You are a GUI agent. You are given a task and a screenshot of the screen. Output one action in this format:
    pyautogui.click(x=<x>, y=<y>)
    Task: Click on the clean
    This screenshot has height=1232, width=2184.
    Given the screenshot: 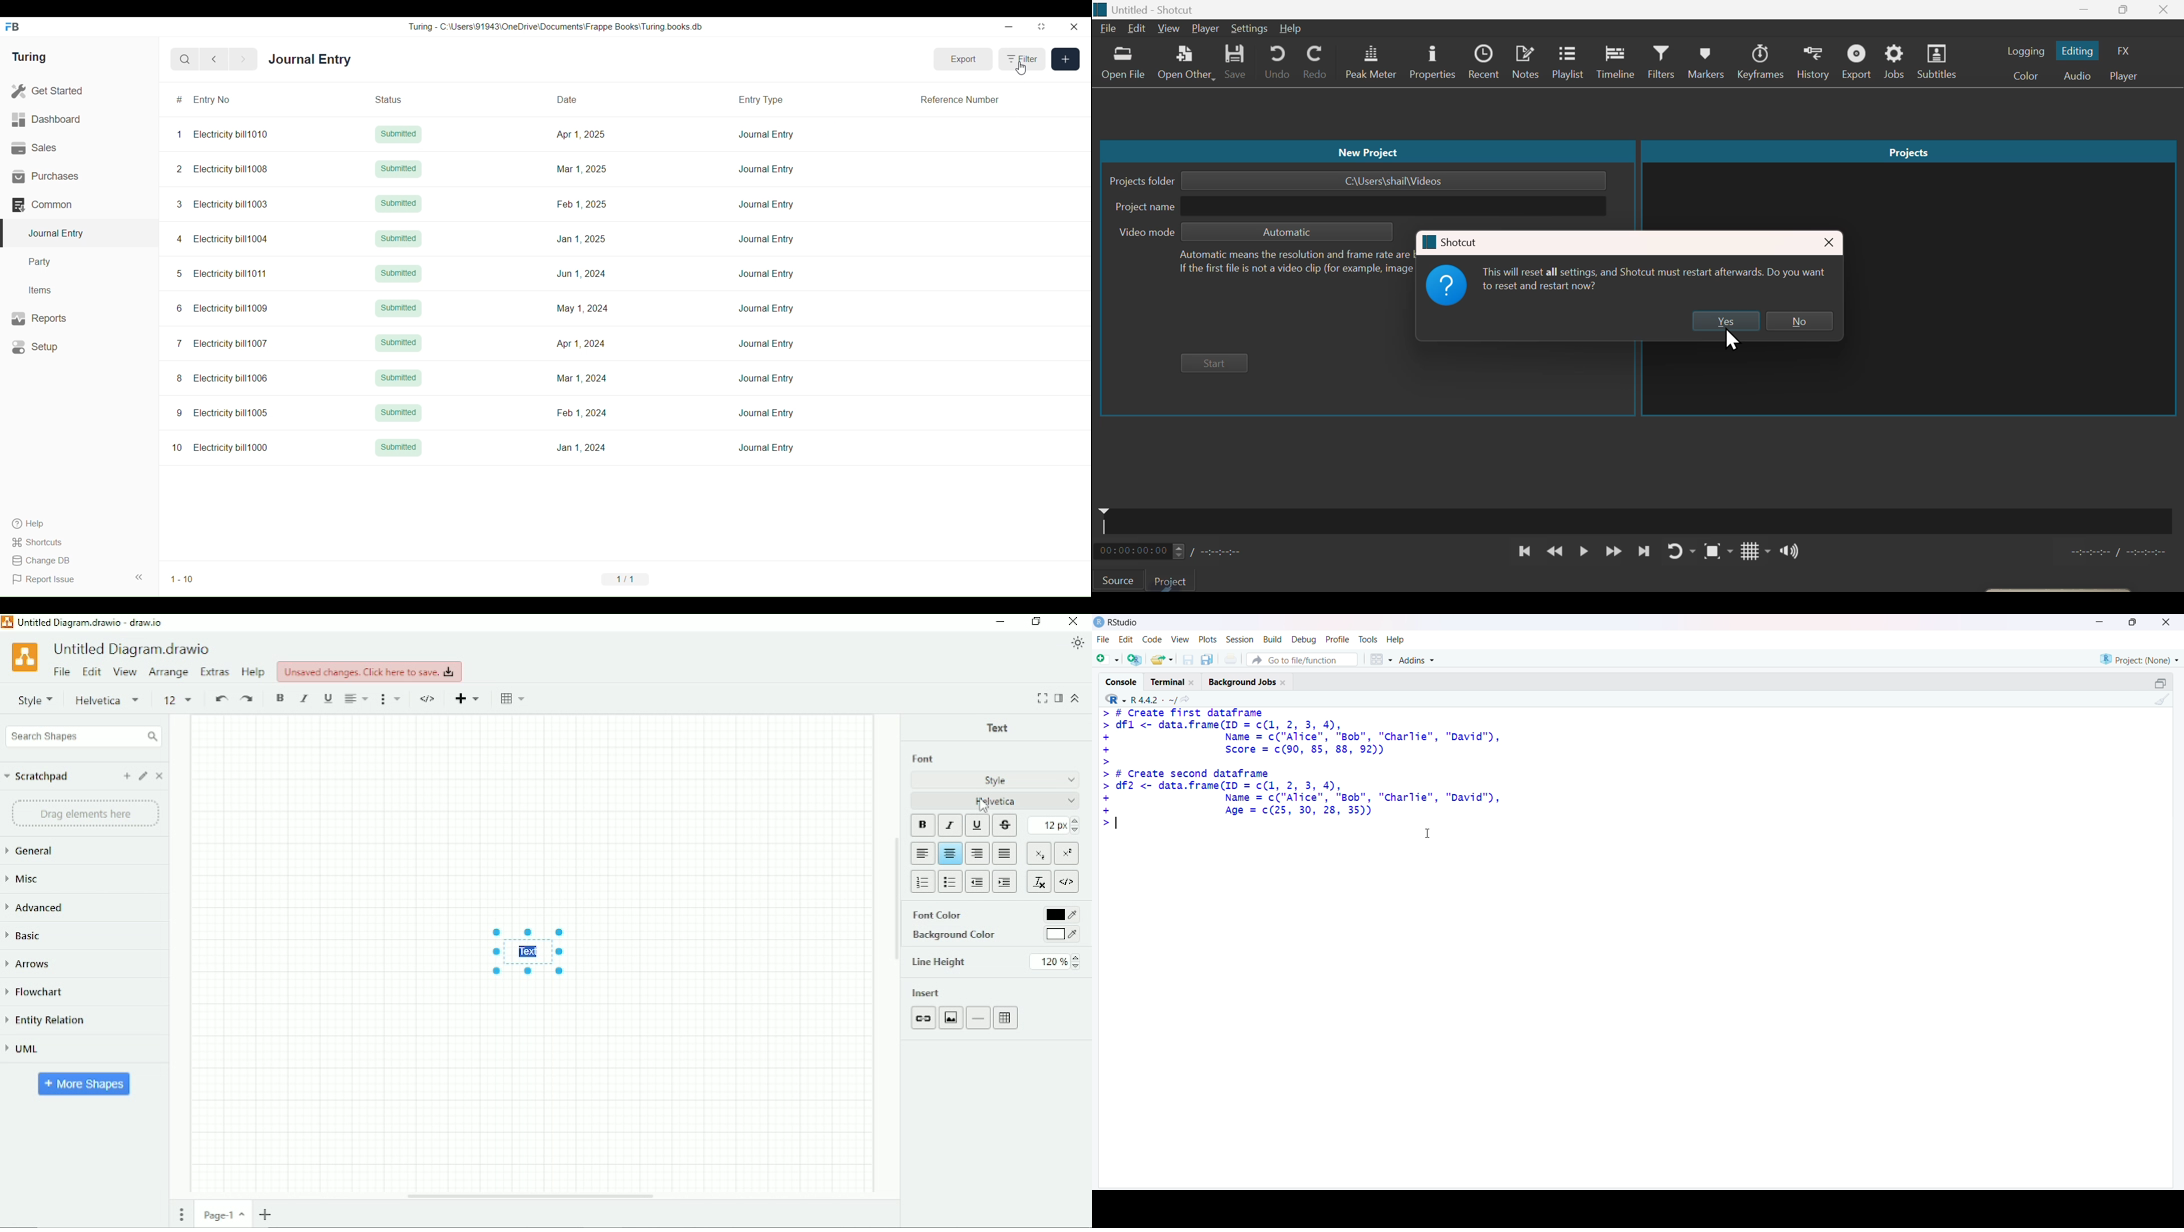 What is the action you would take?
    pyautogui.click(x=2163, y=699)
    